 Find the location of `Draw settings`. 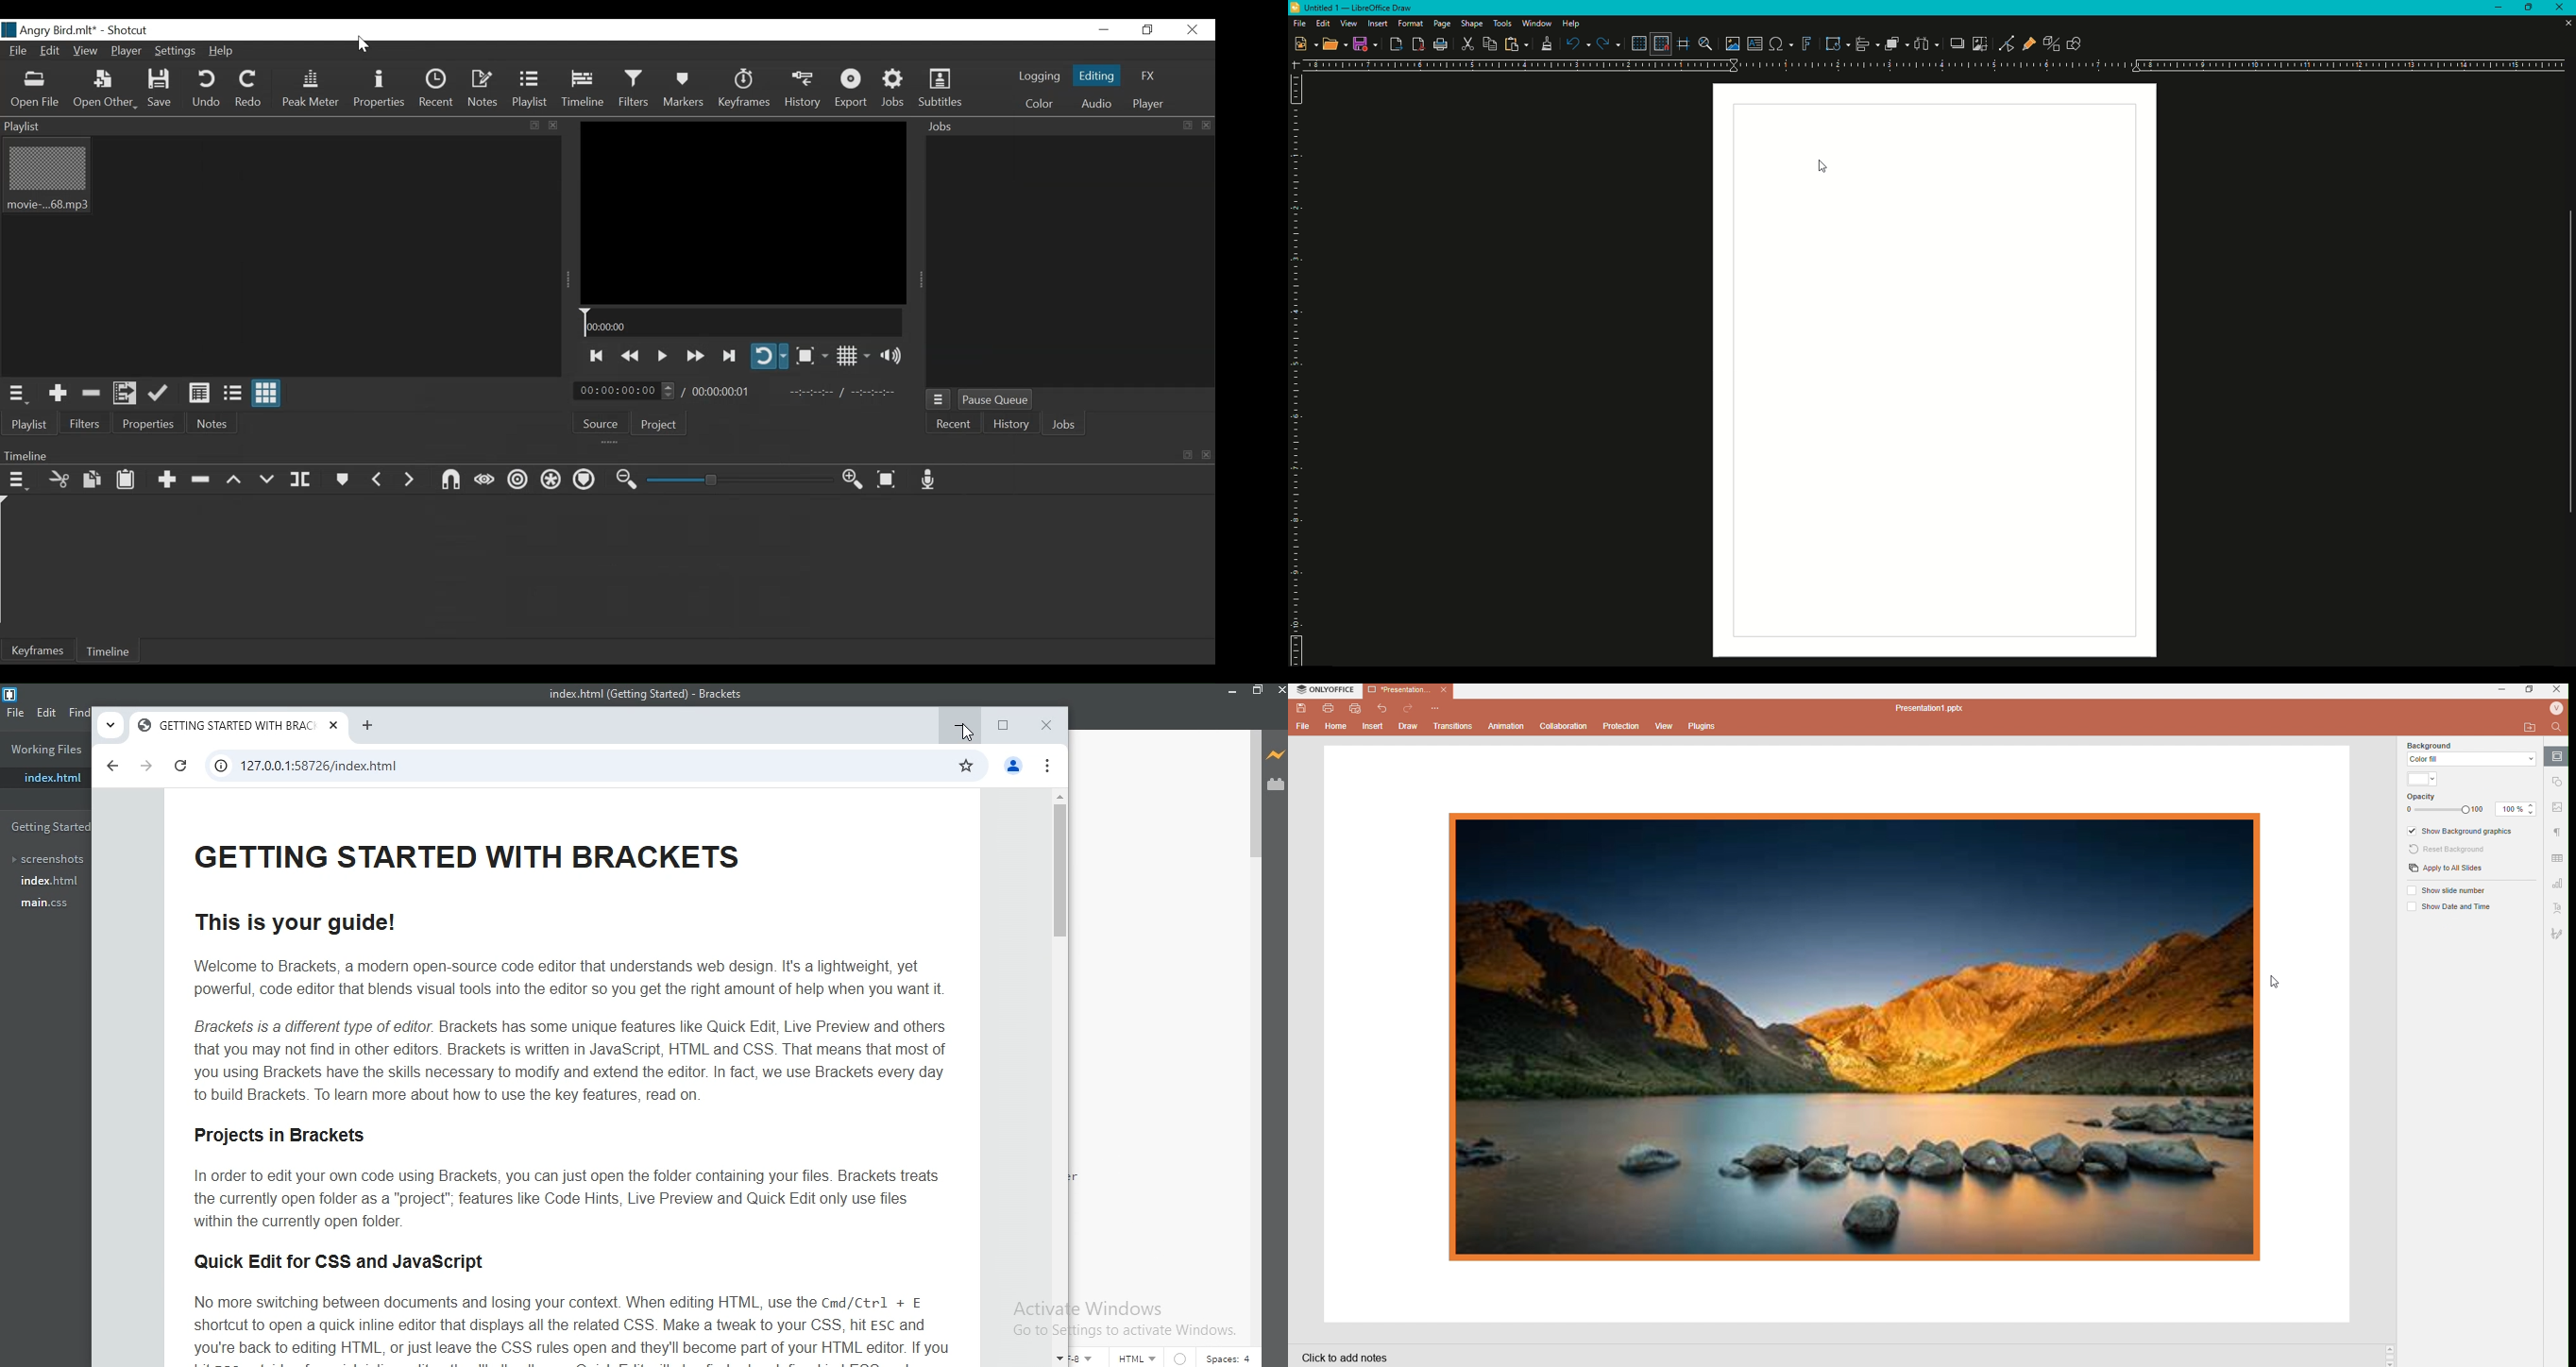

Draw settings is located at coordinates (2557, 934).